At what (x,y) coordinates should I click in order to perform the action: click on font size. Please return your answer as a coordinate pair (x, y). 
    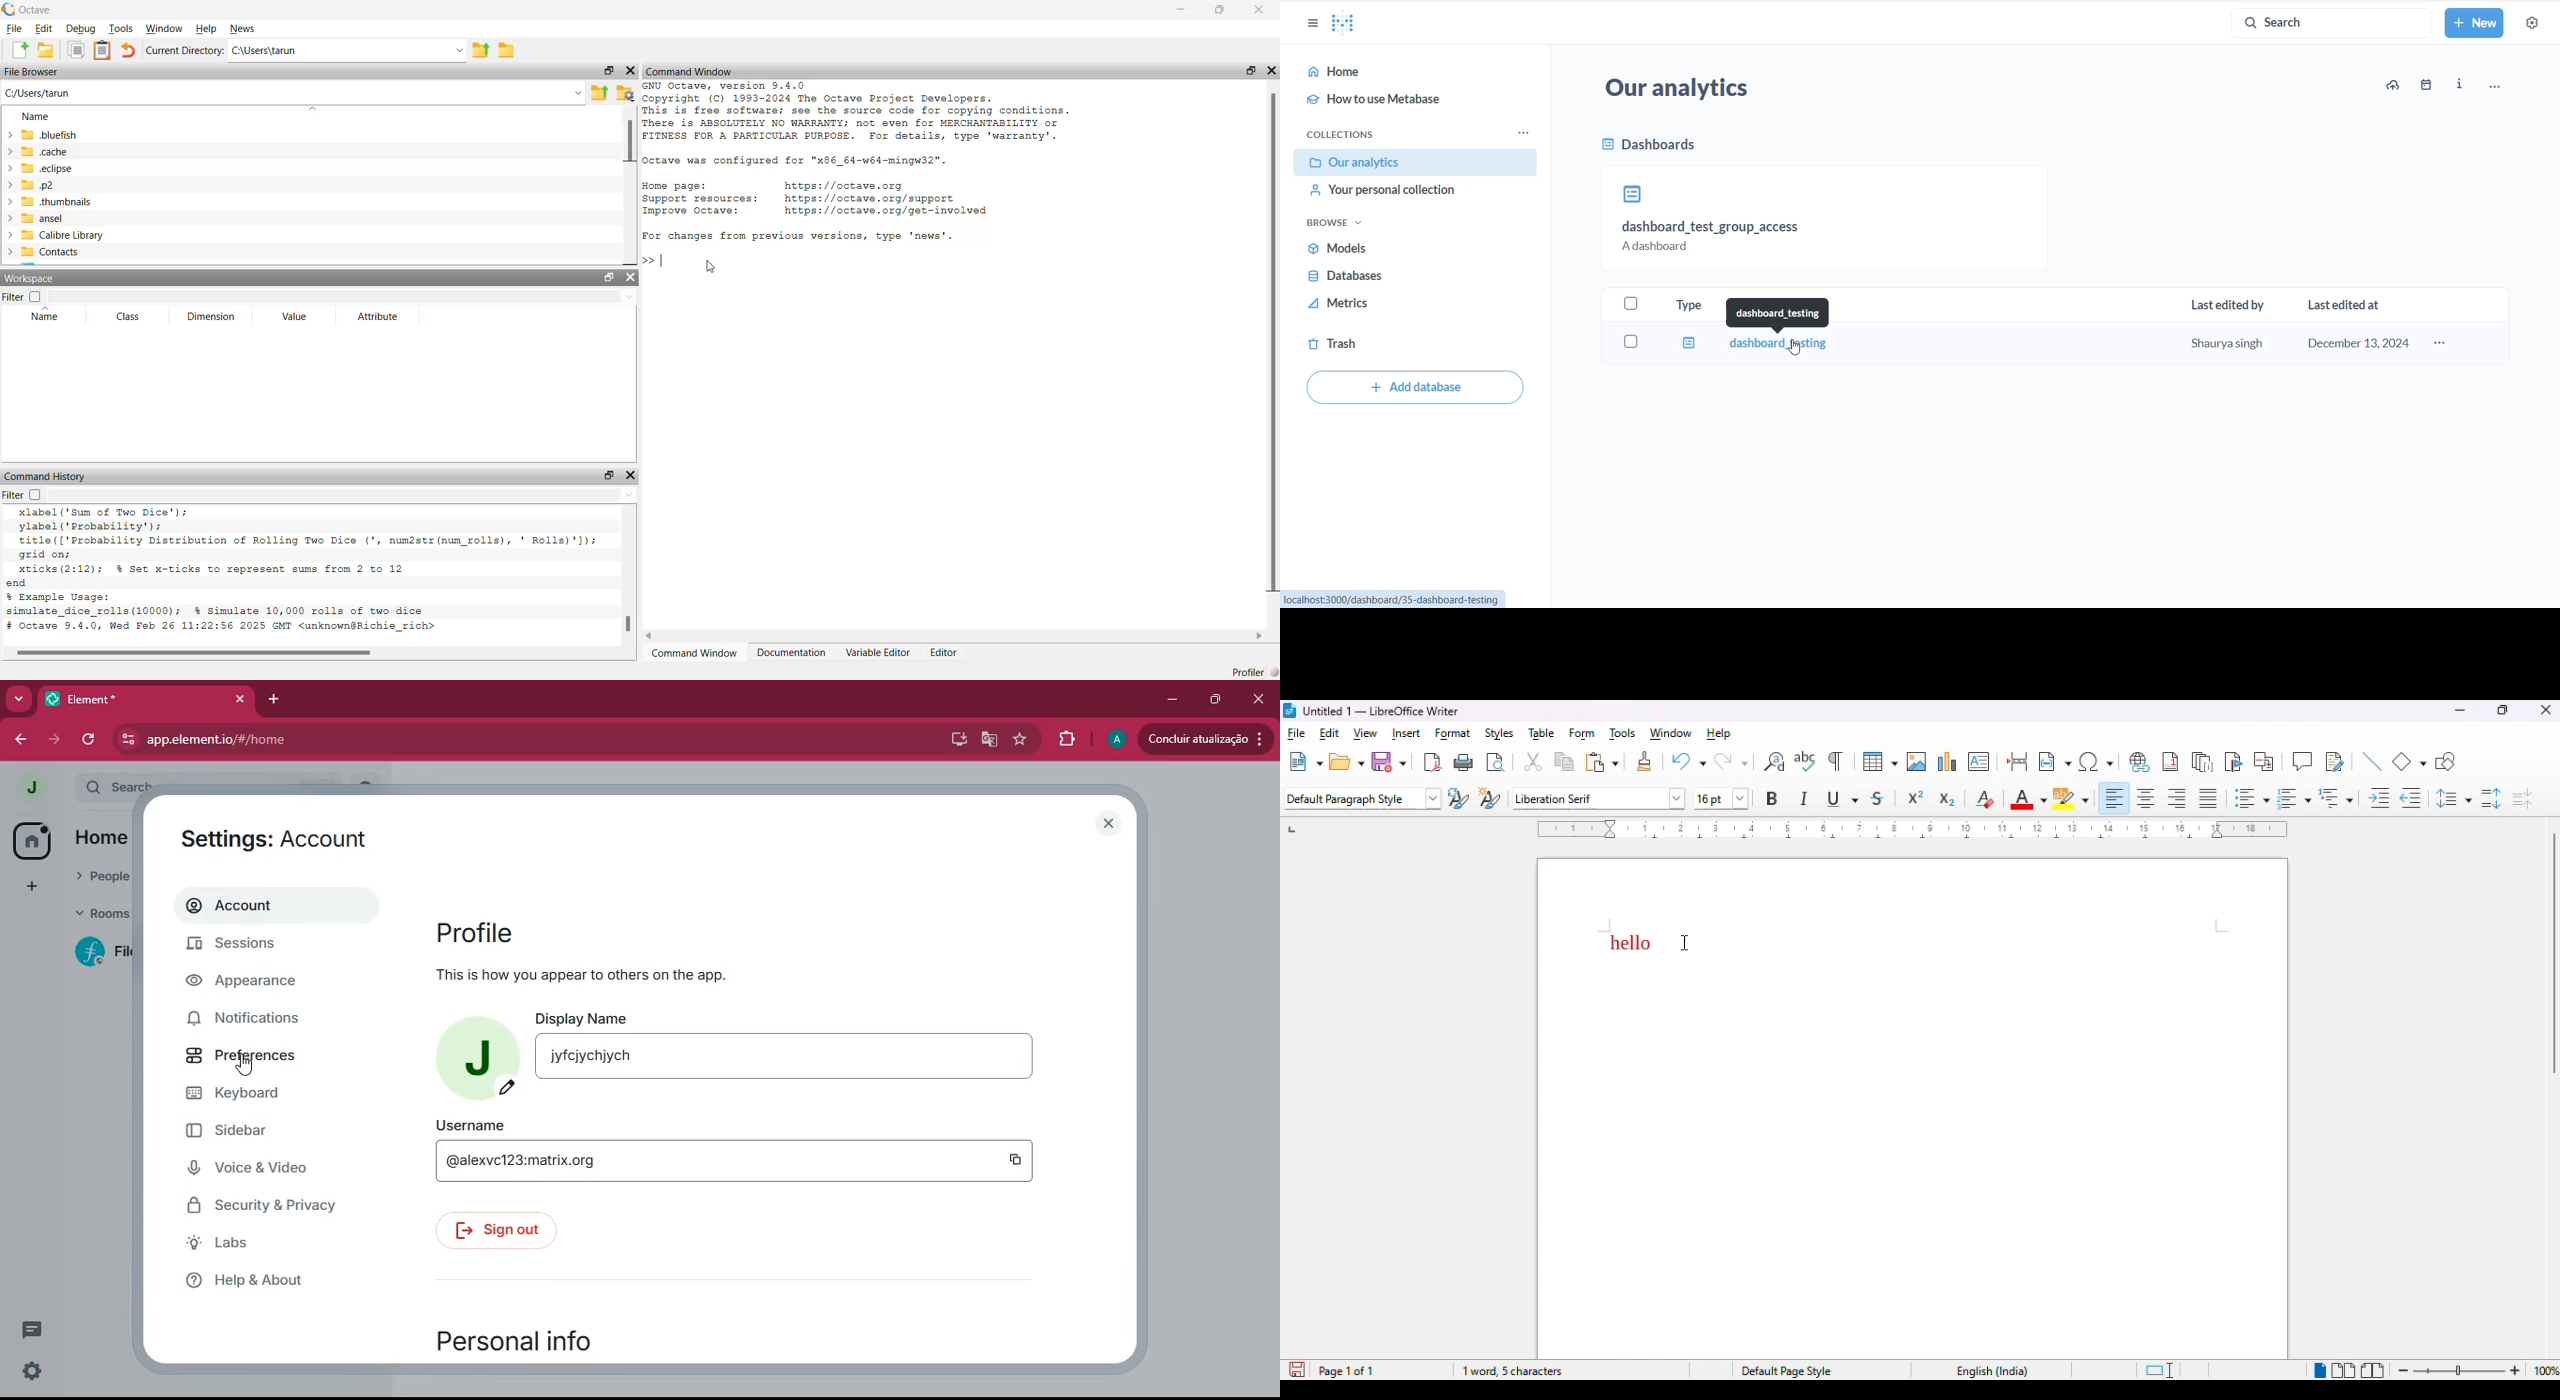
    Looking at the image, I should click on (1722, 799).